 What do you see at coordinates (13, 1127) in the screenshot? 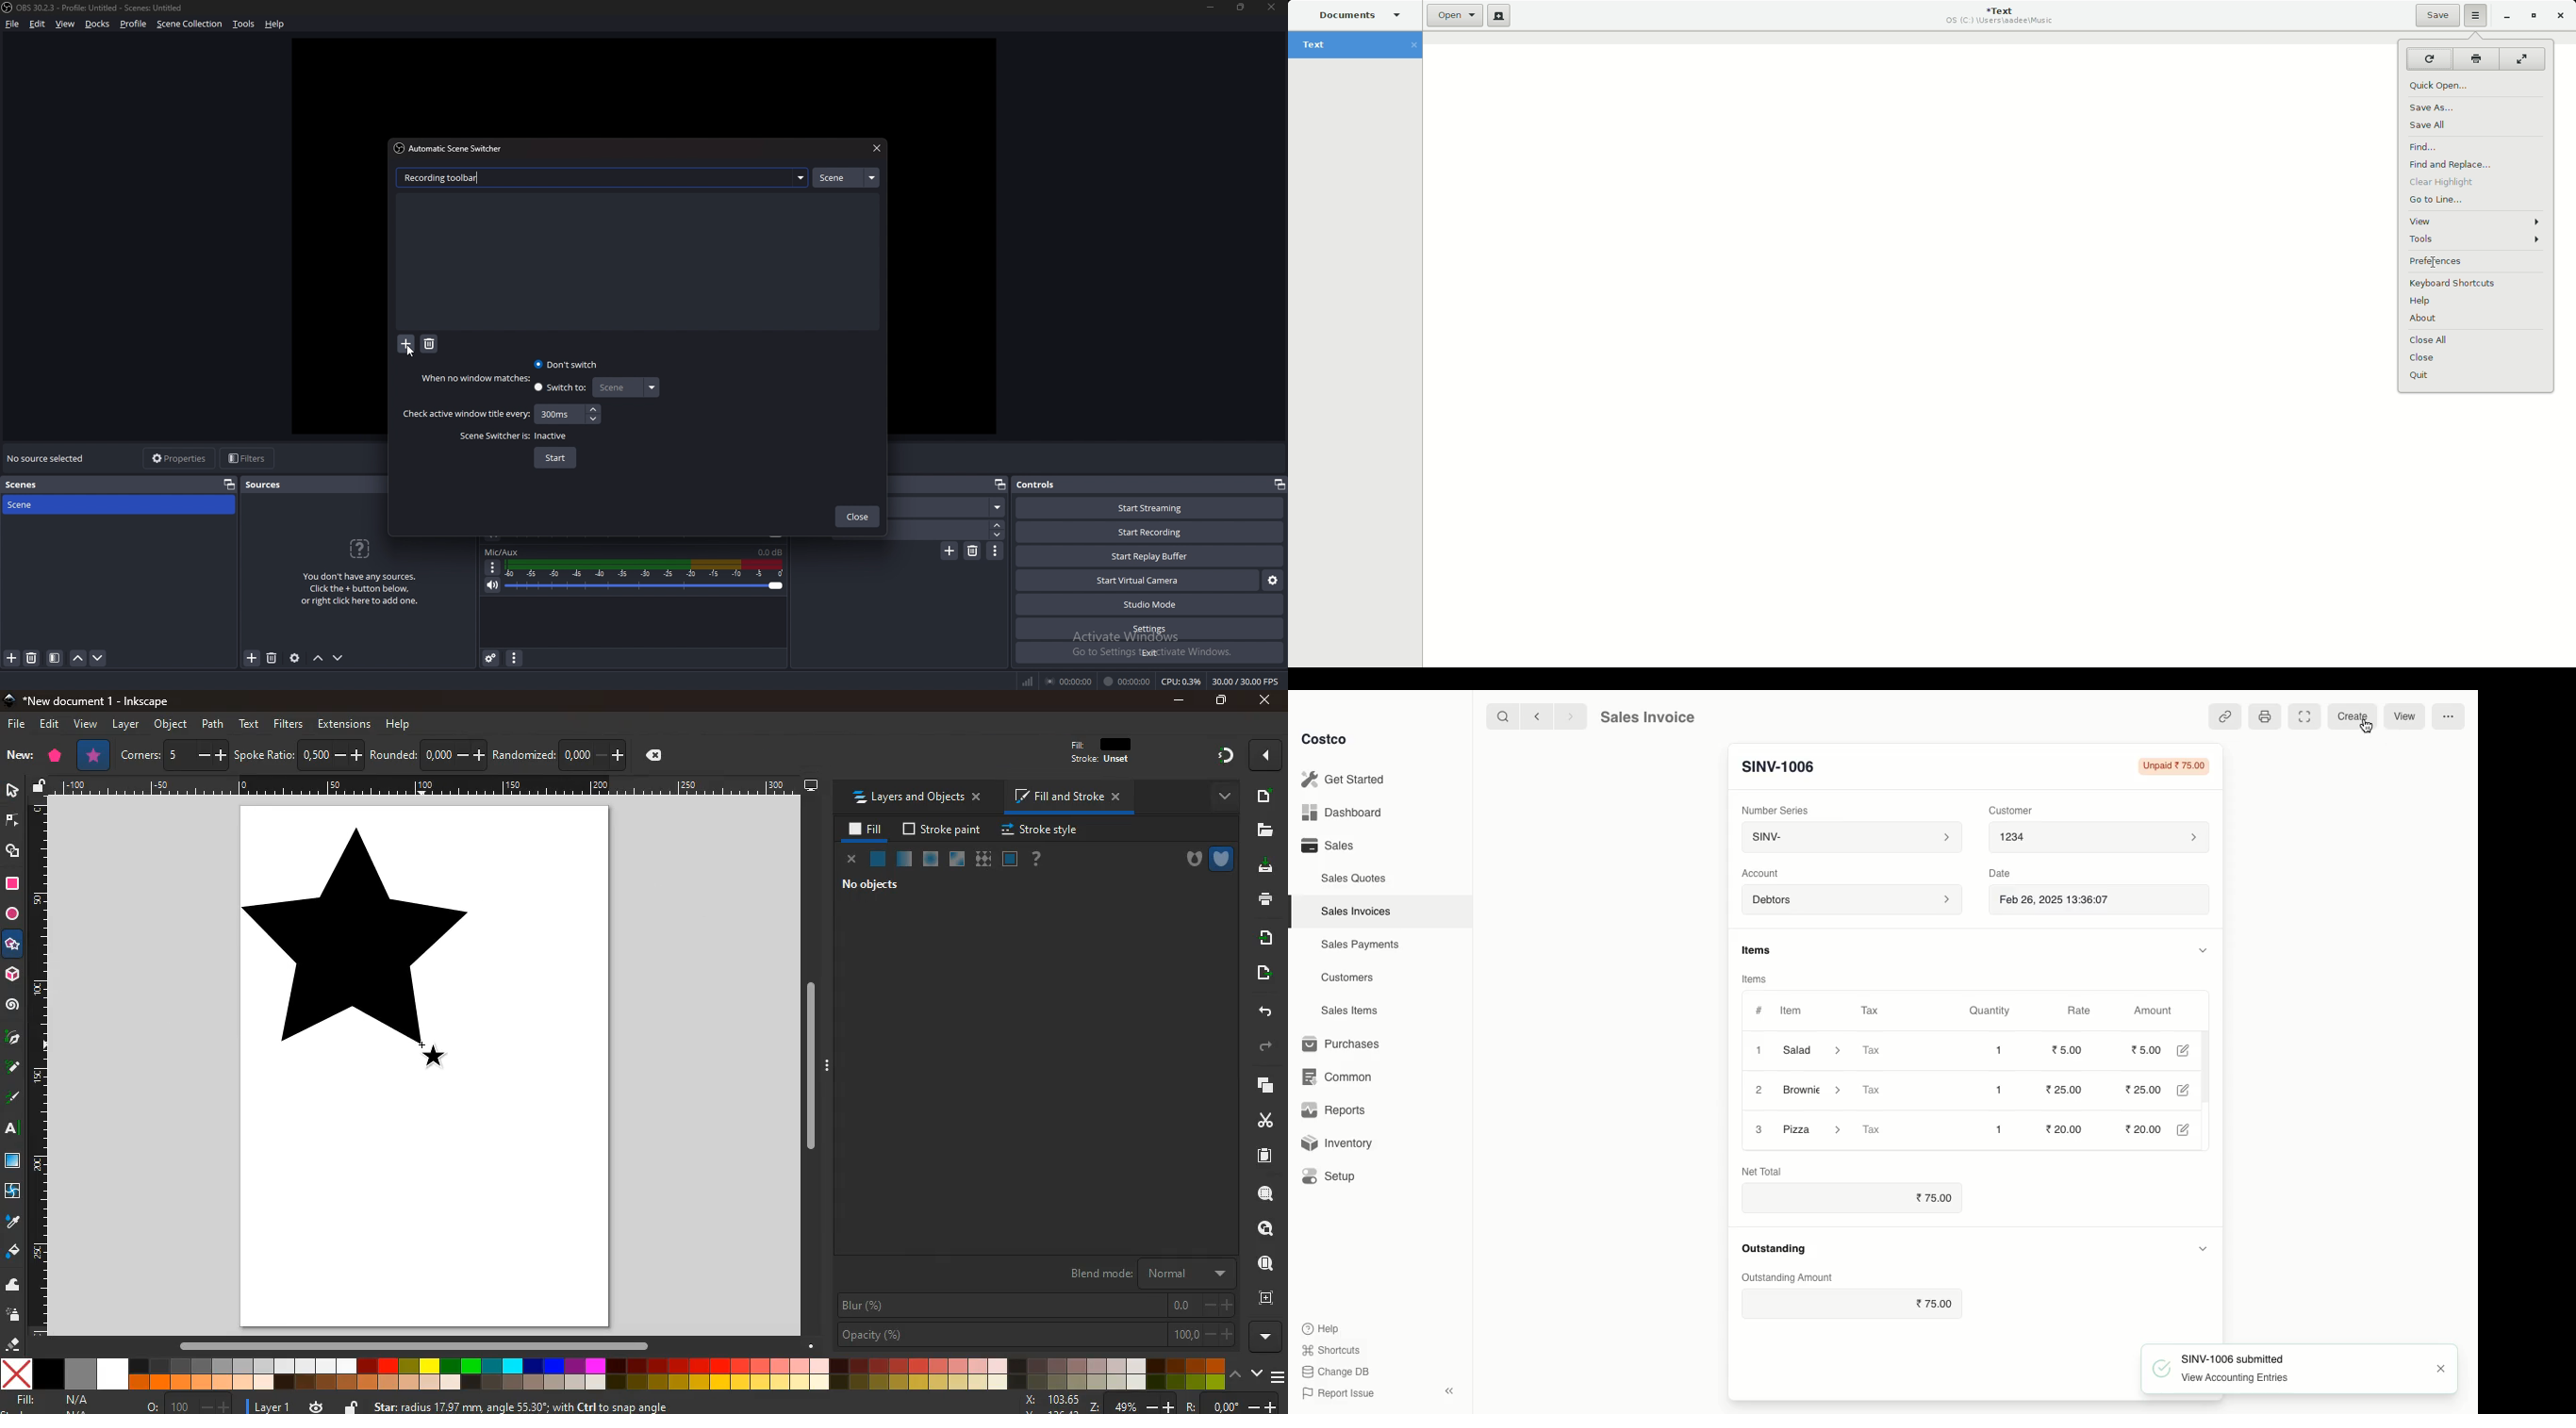
I see `text` at bounding box center [13, 1127].